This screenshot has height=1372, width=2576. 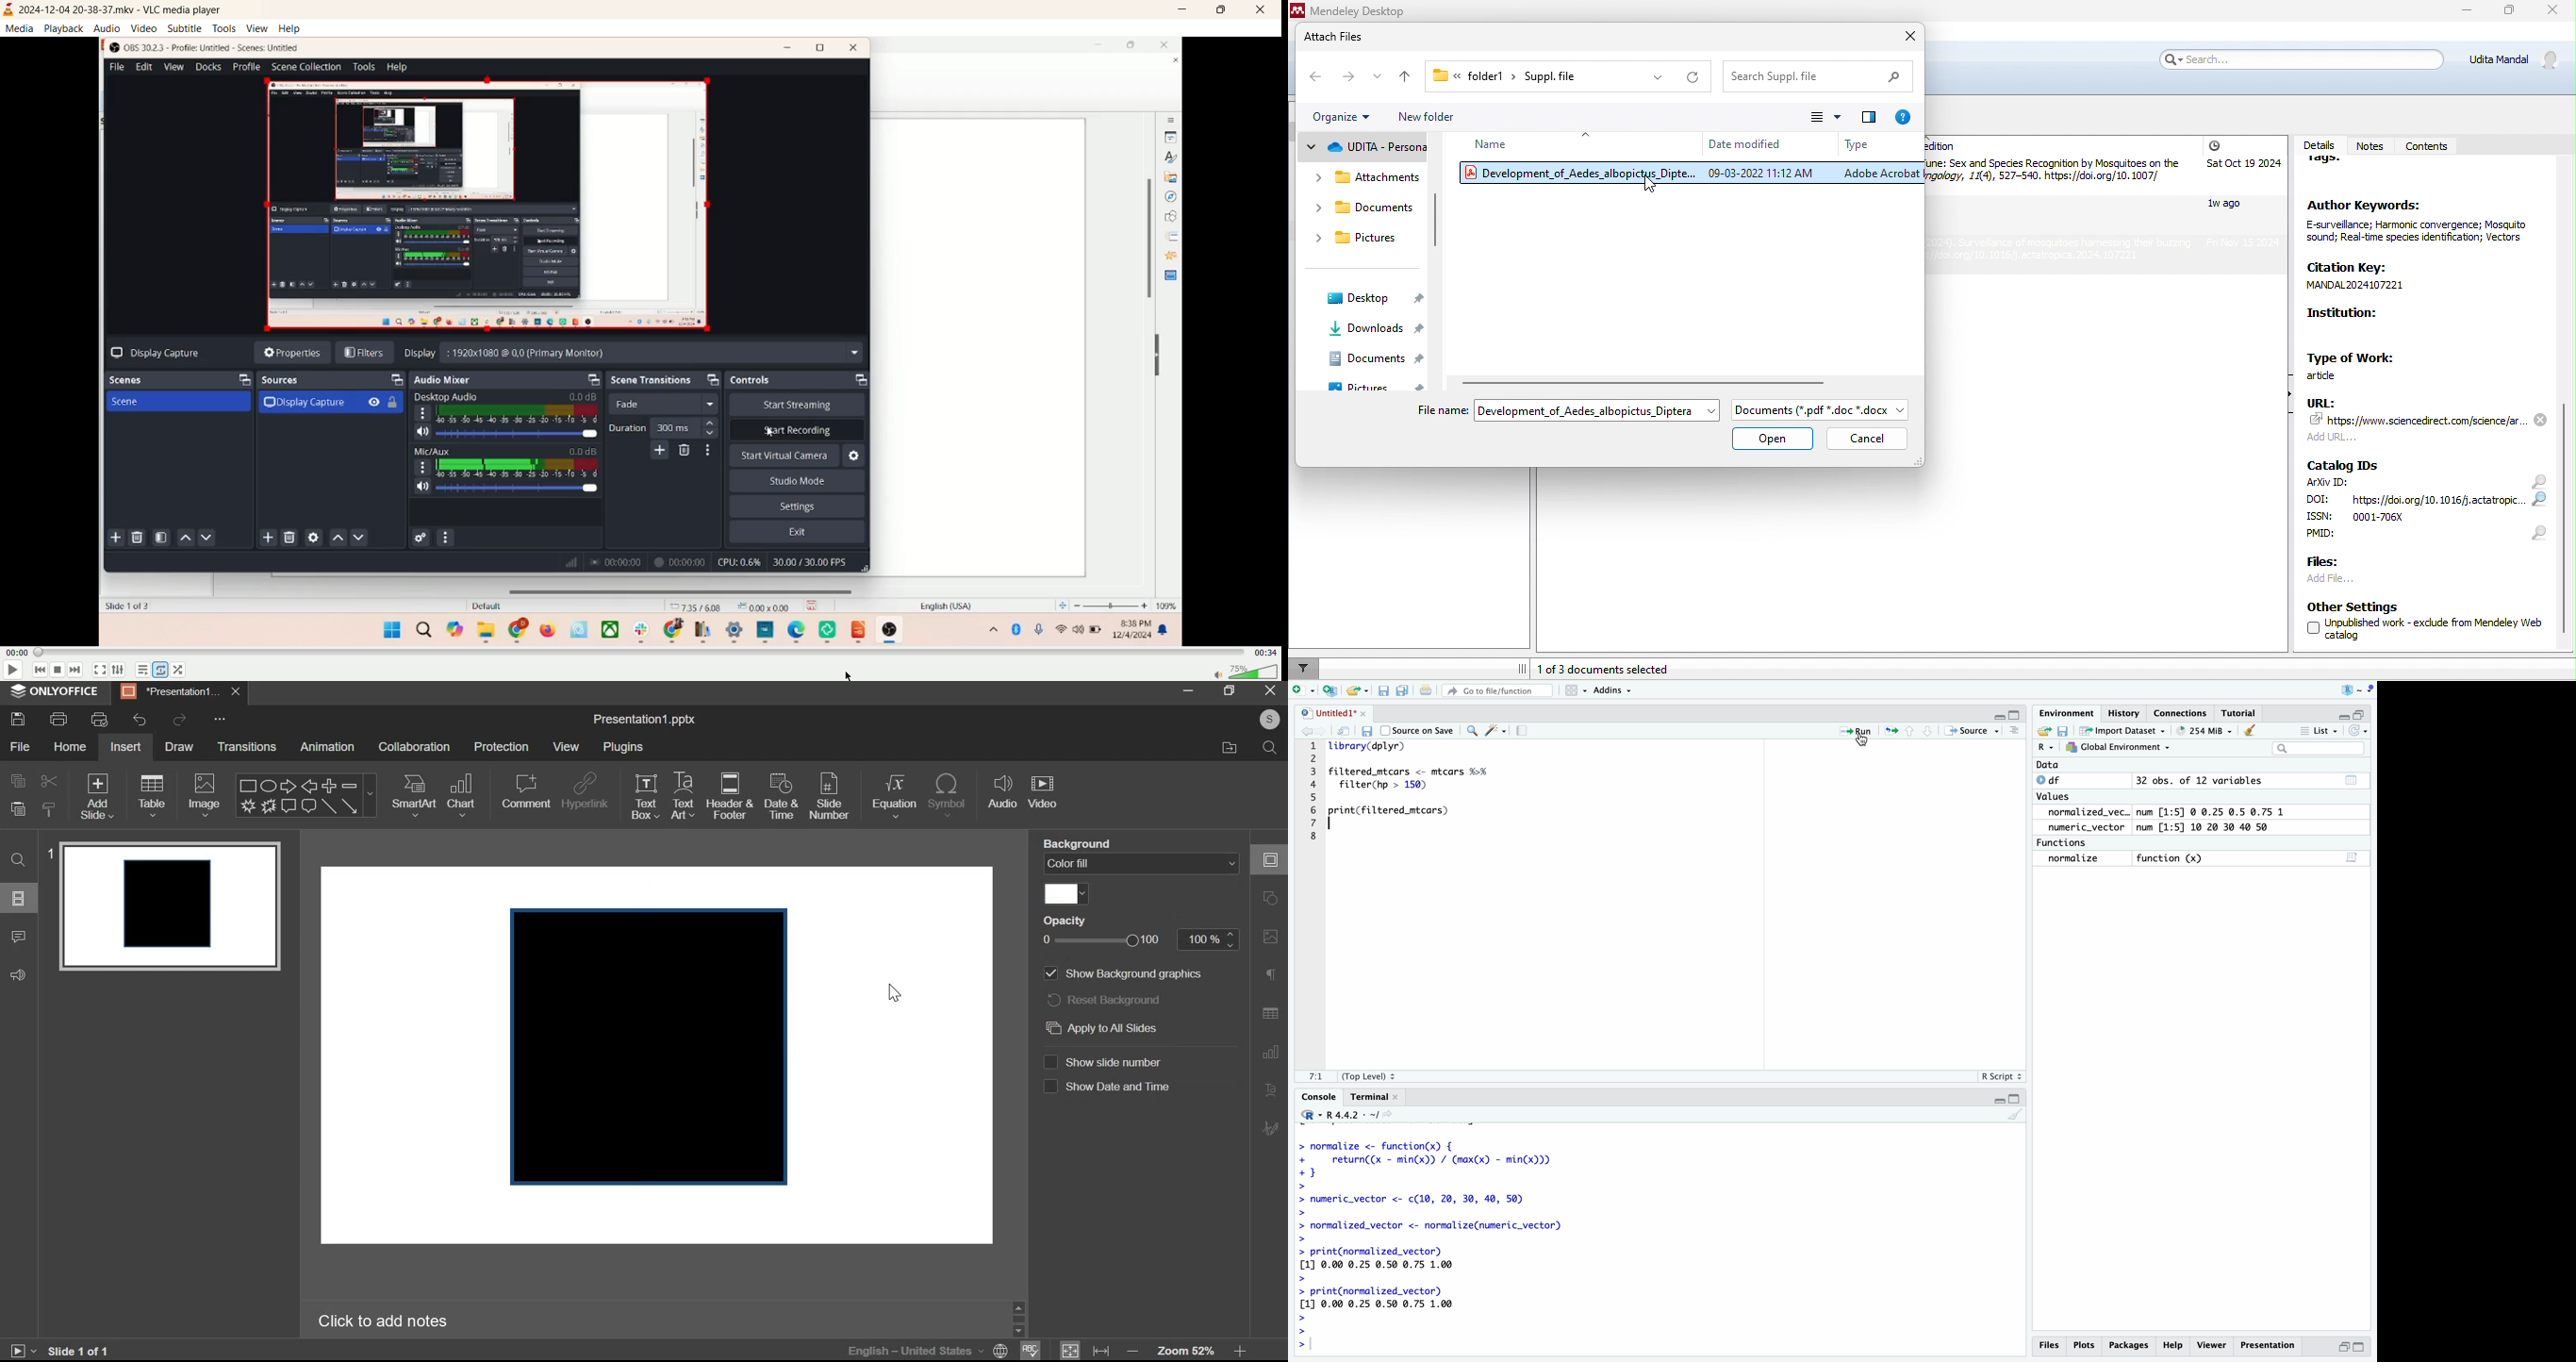 I want to click on Viewer, so click(x=2212, y=1345).